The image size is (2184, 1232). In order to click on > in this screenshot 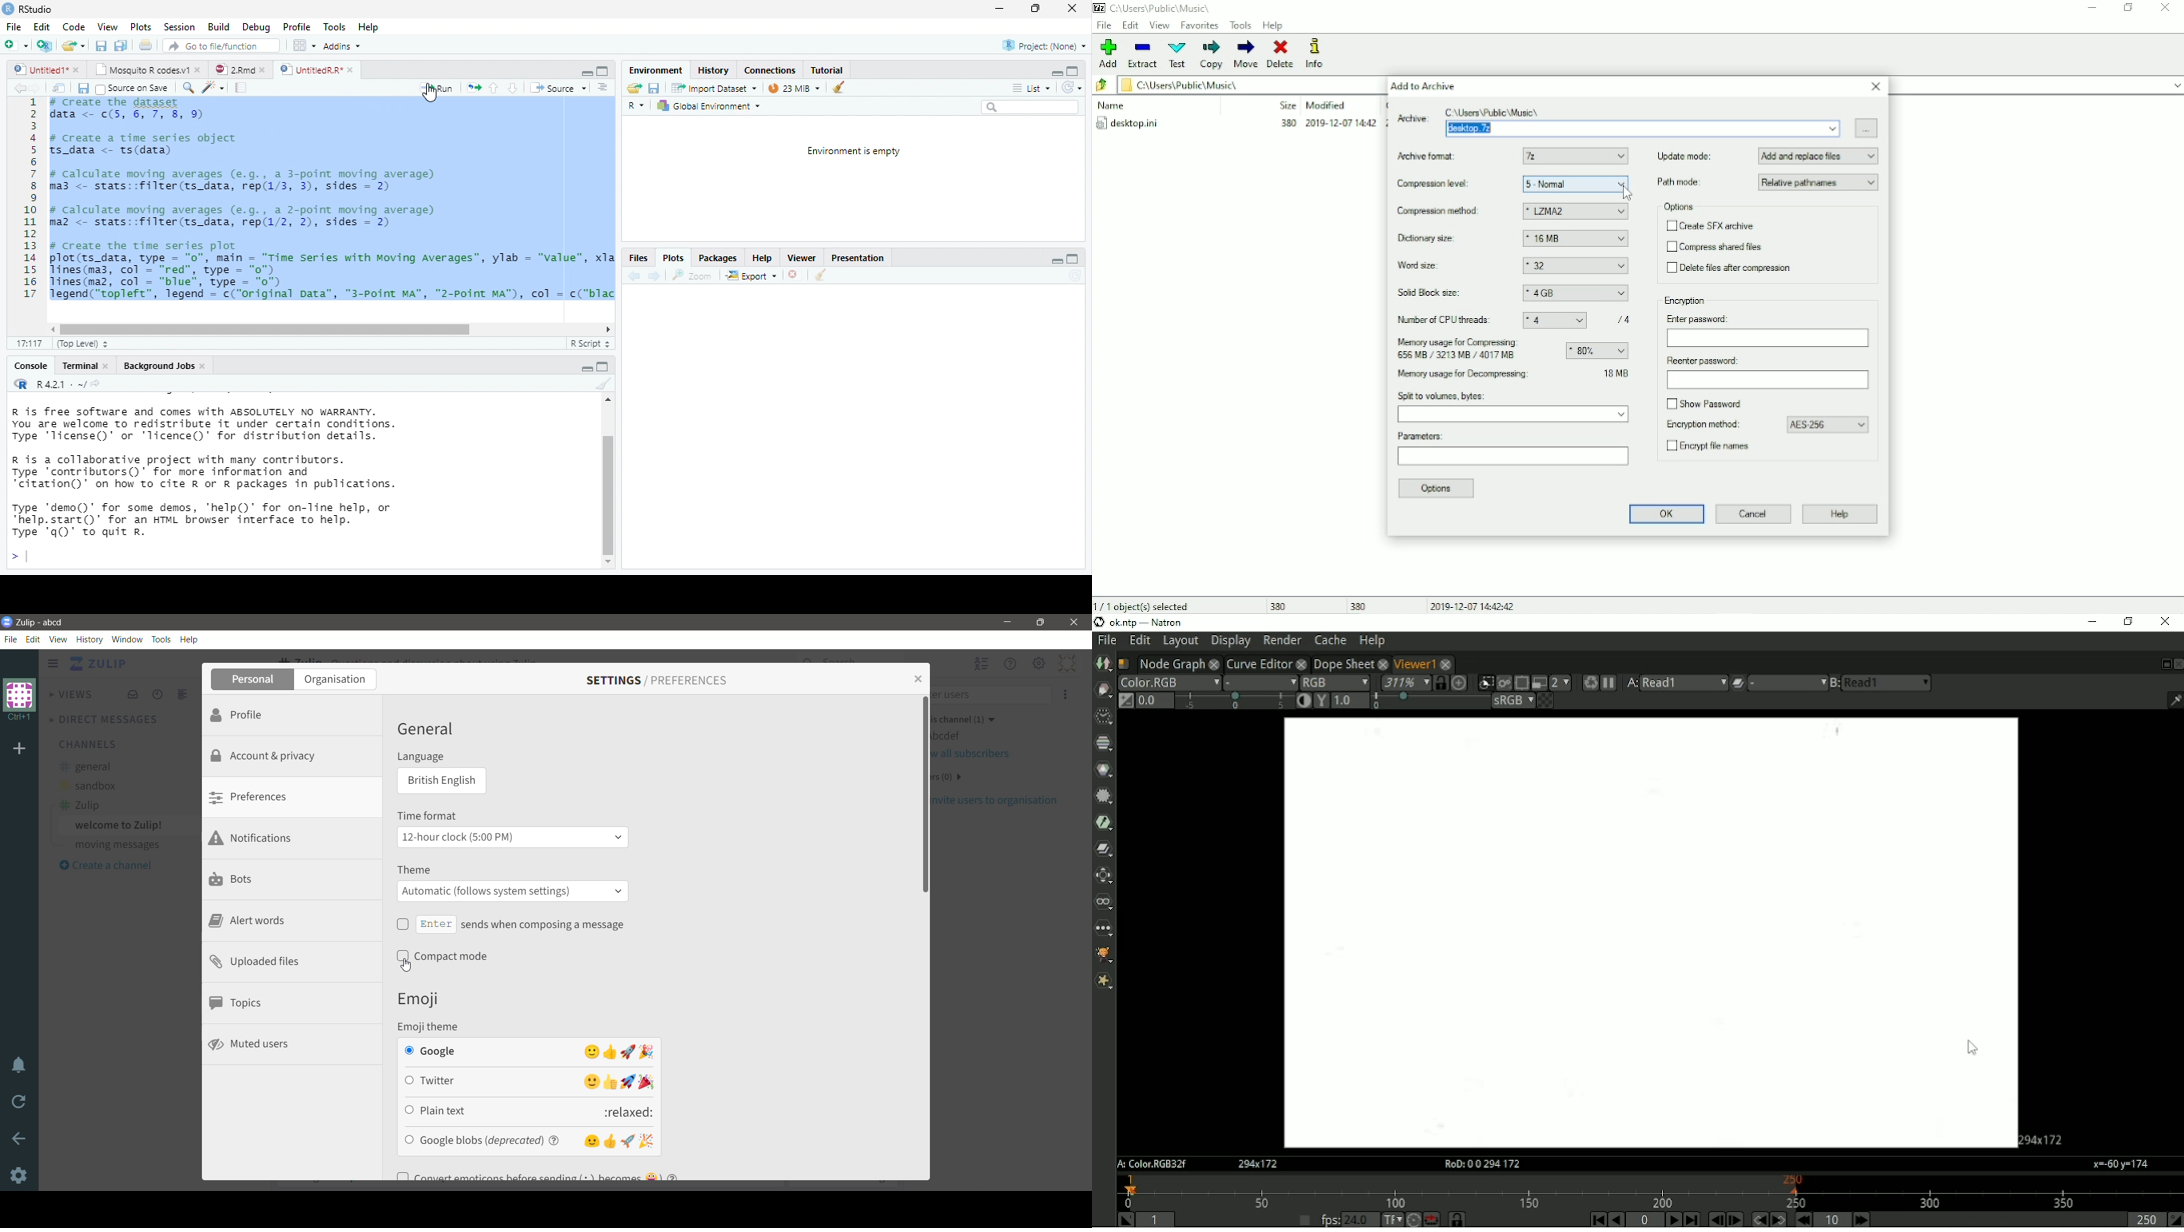, I will do `click(18, 558)`.